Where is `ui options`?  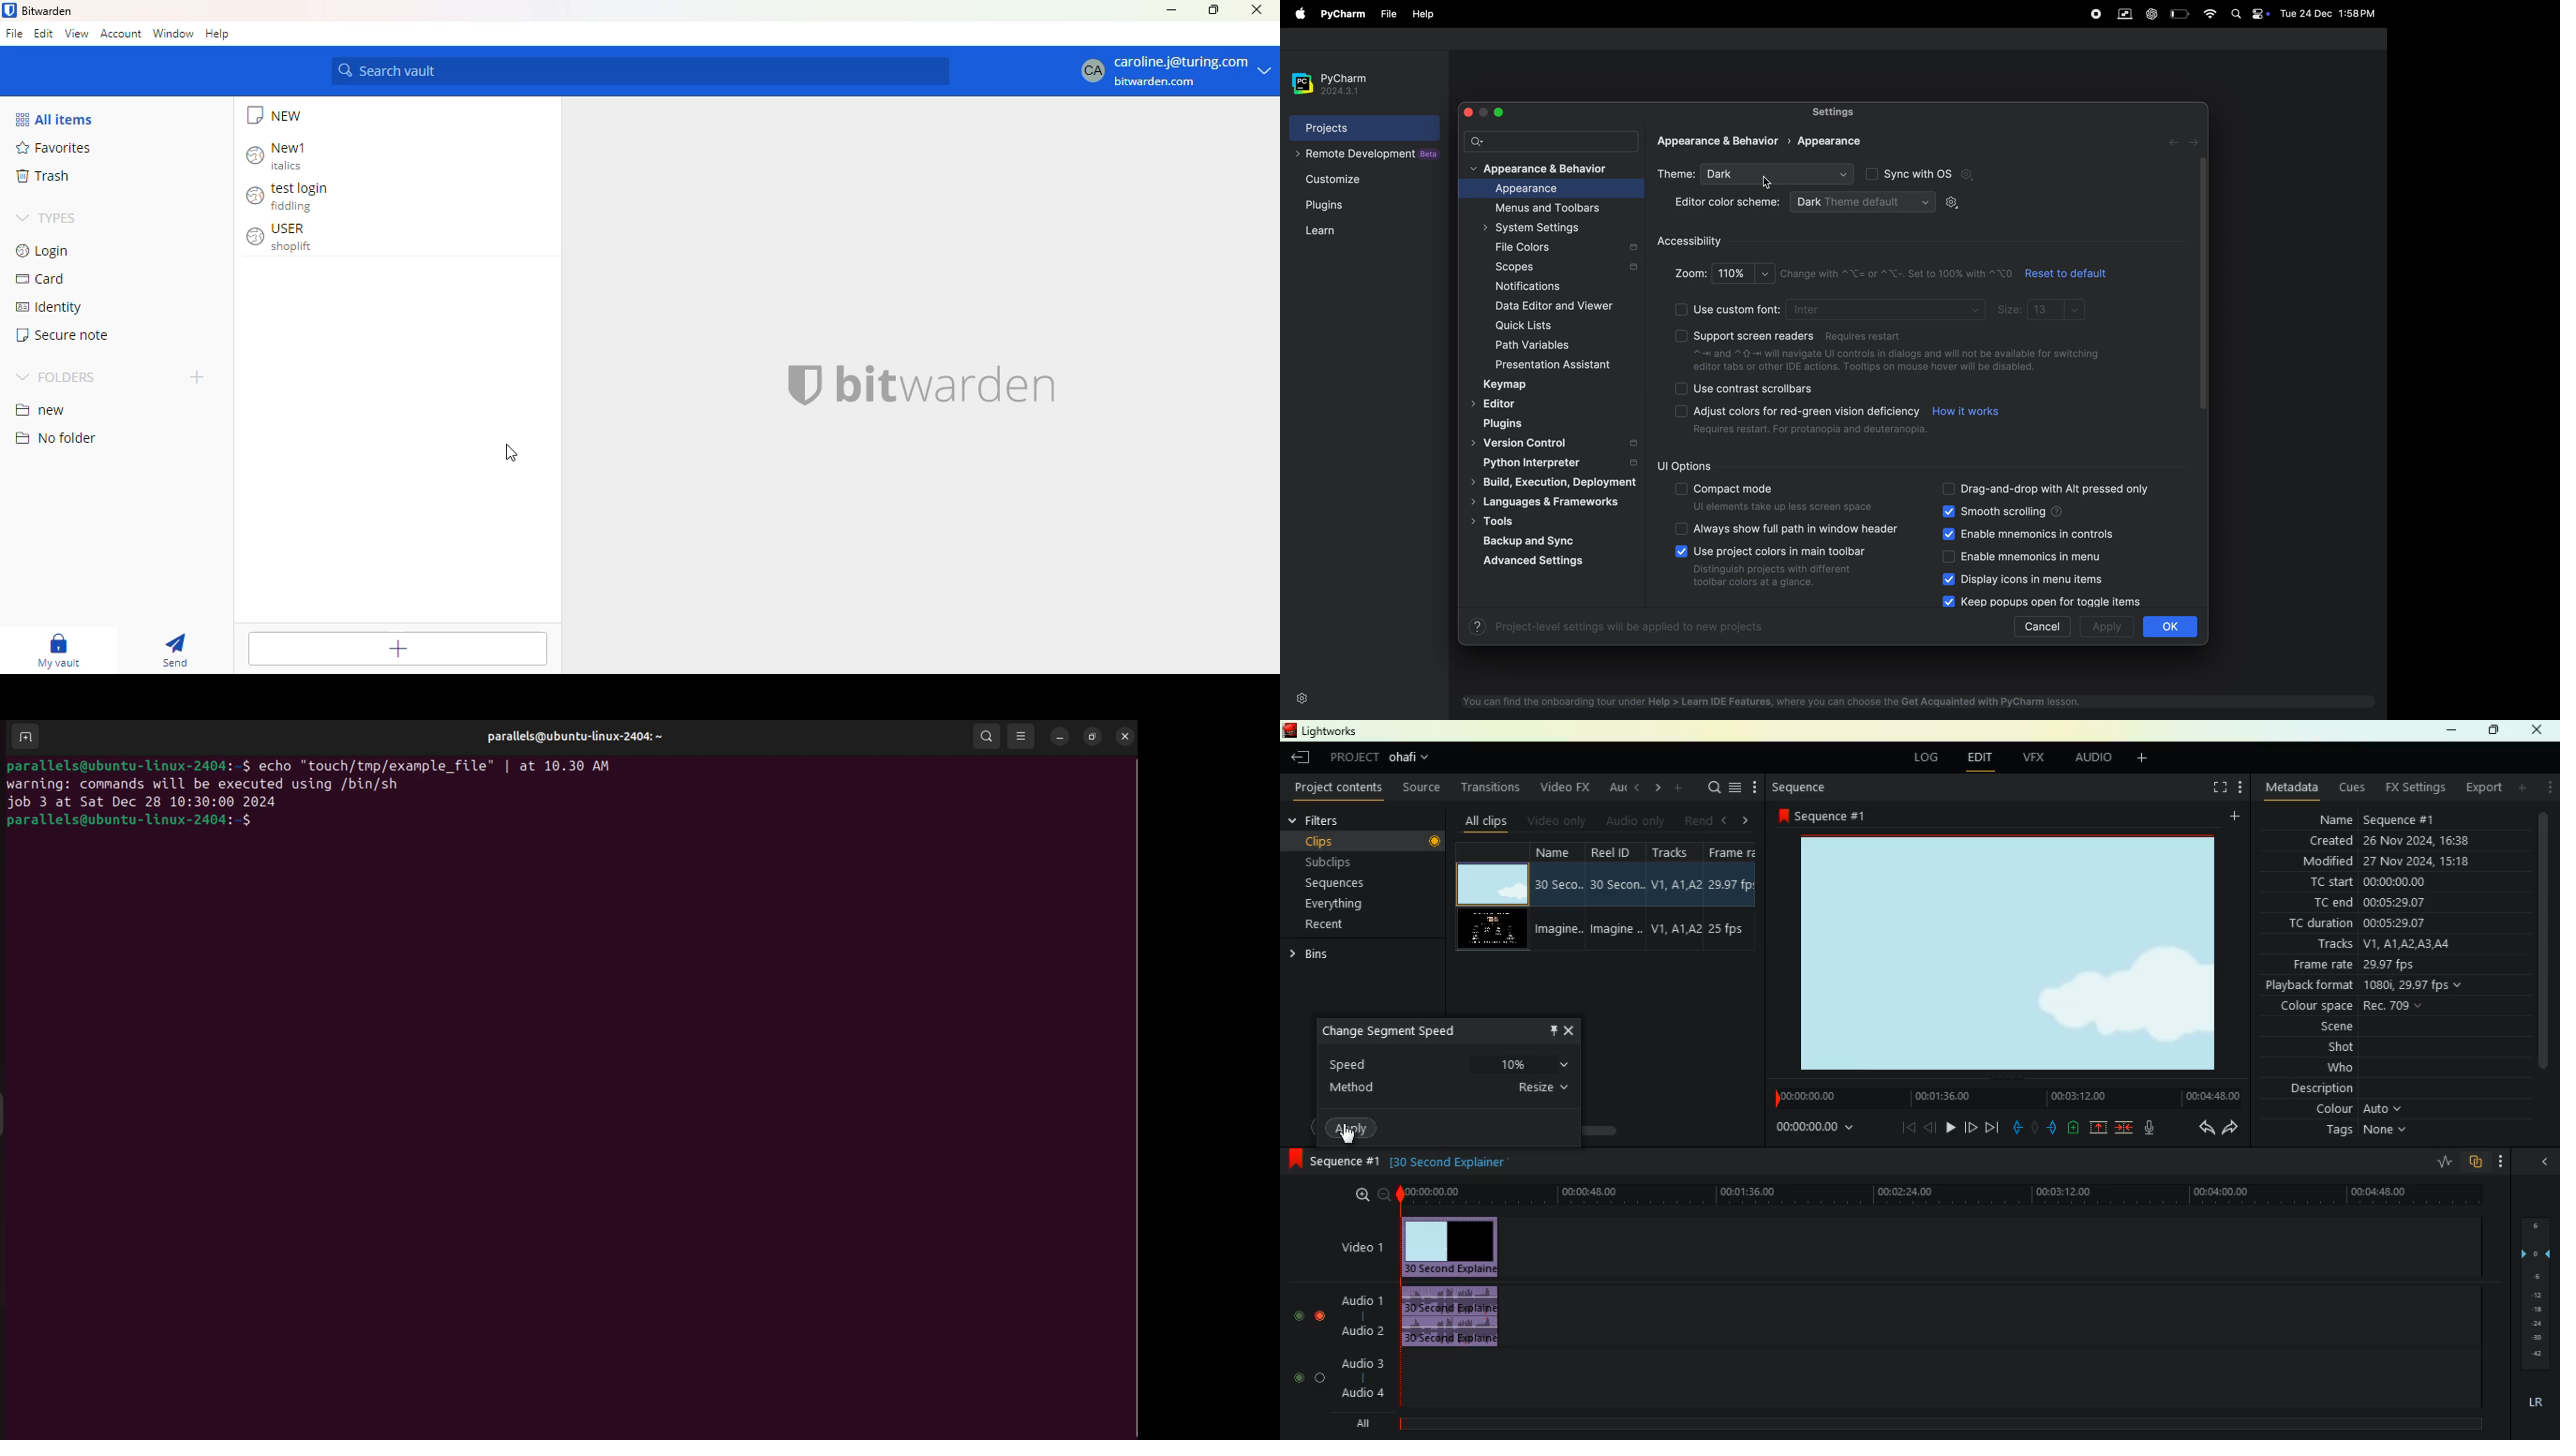 ui options is located at coordinates (1686, 464).